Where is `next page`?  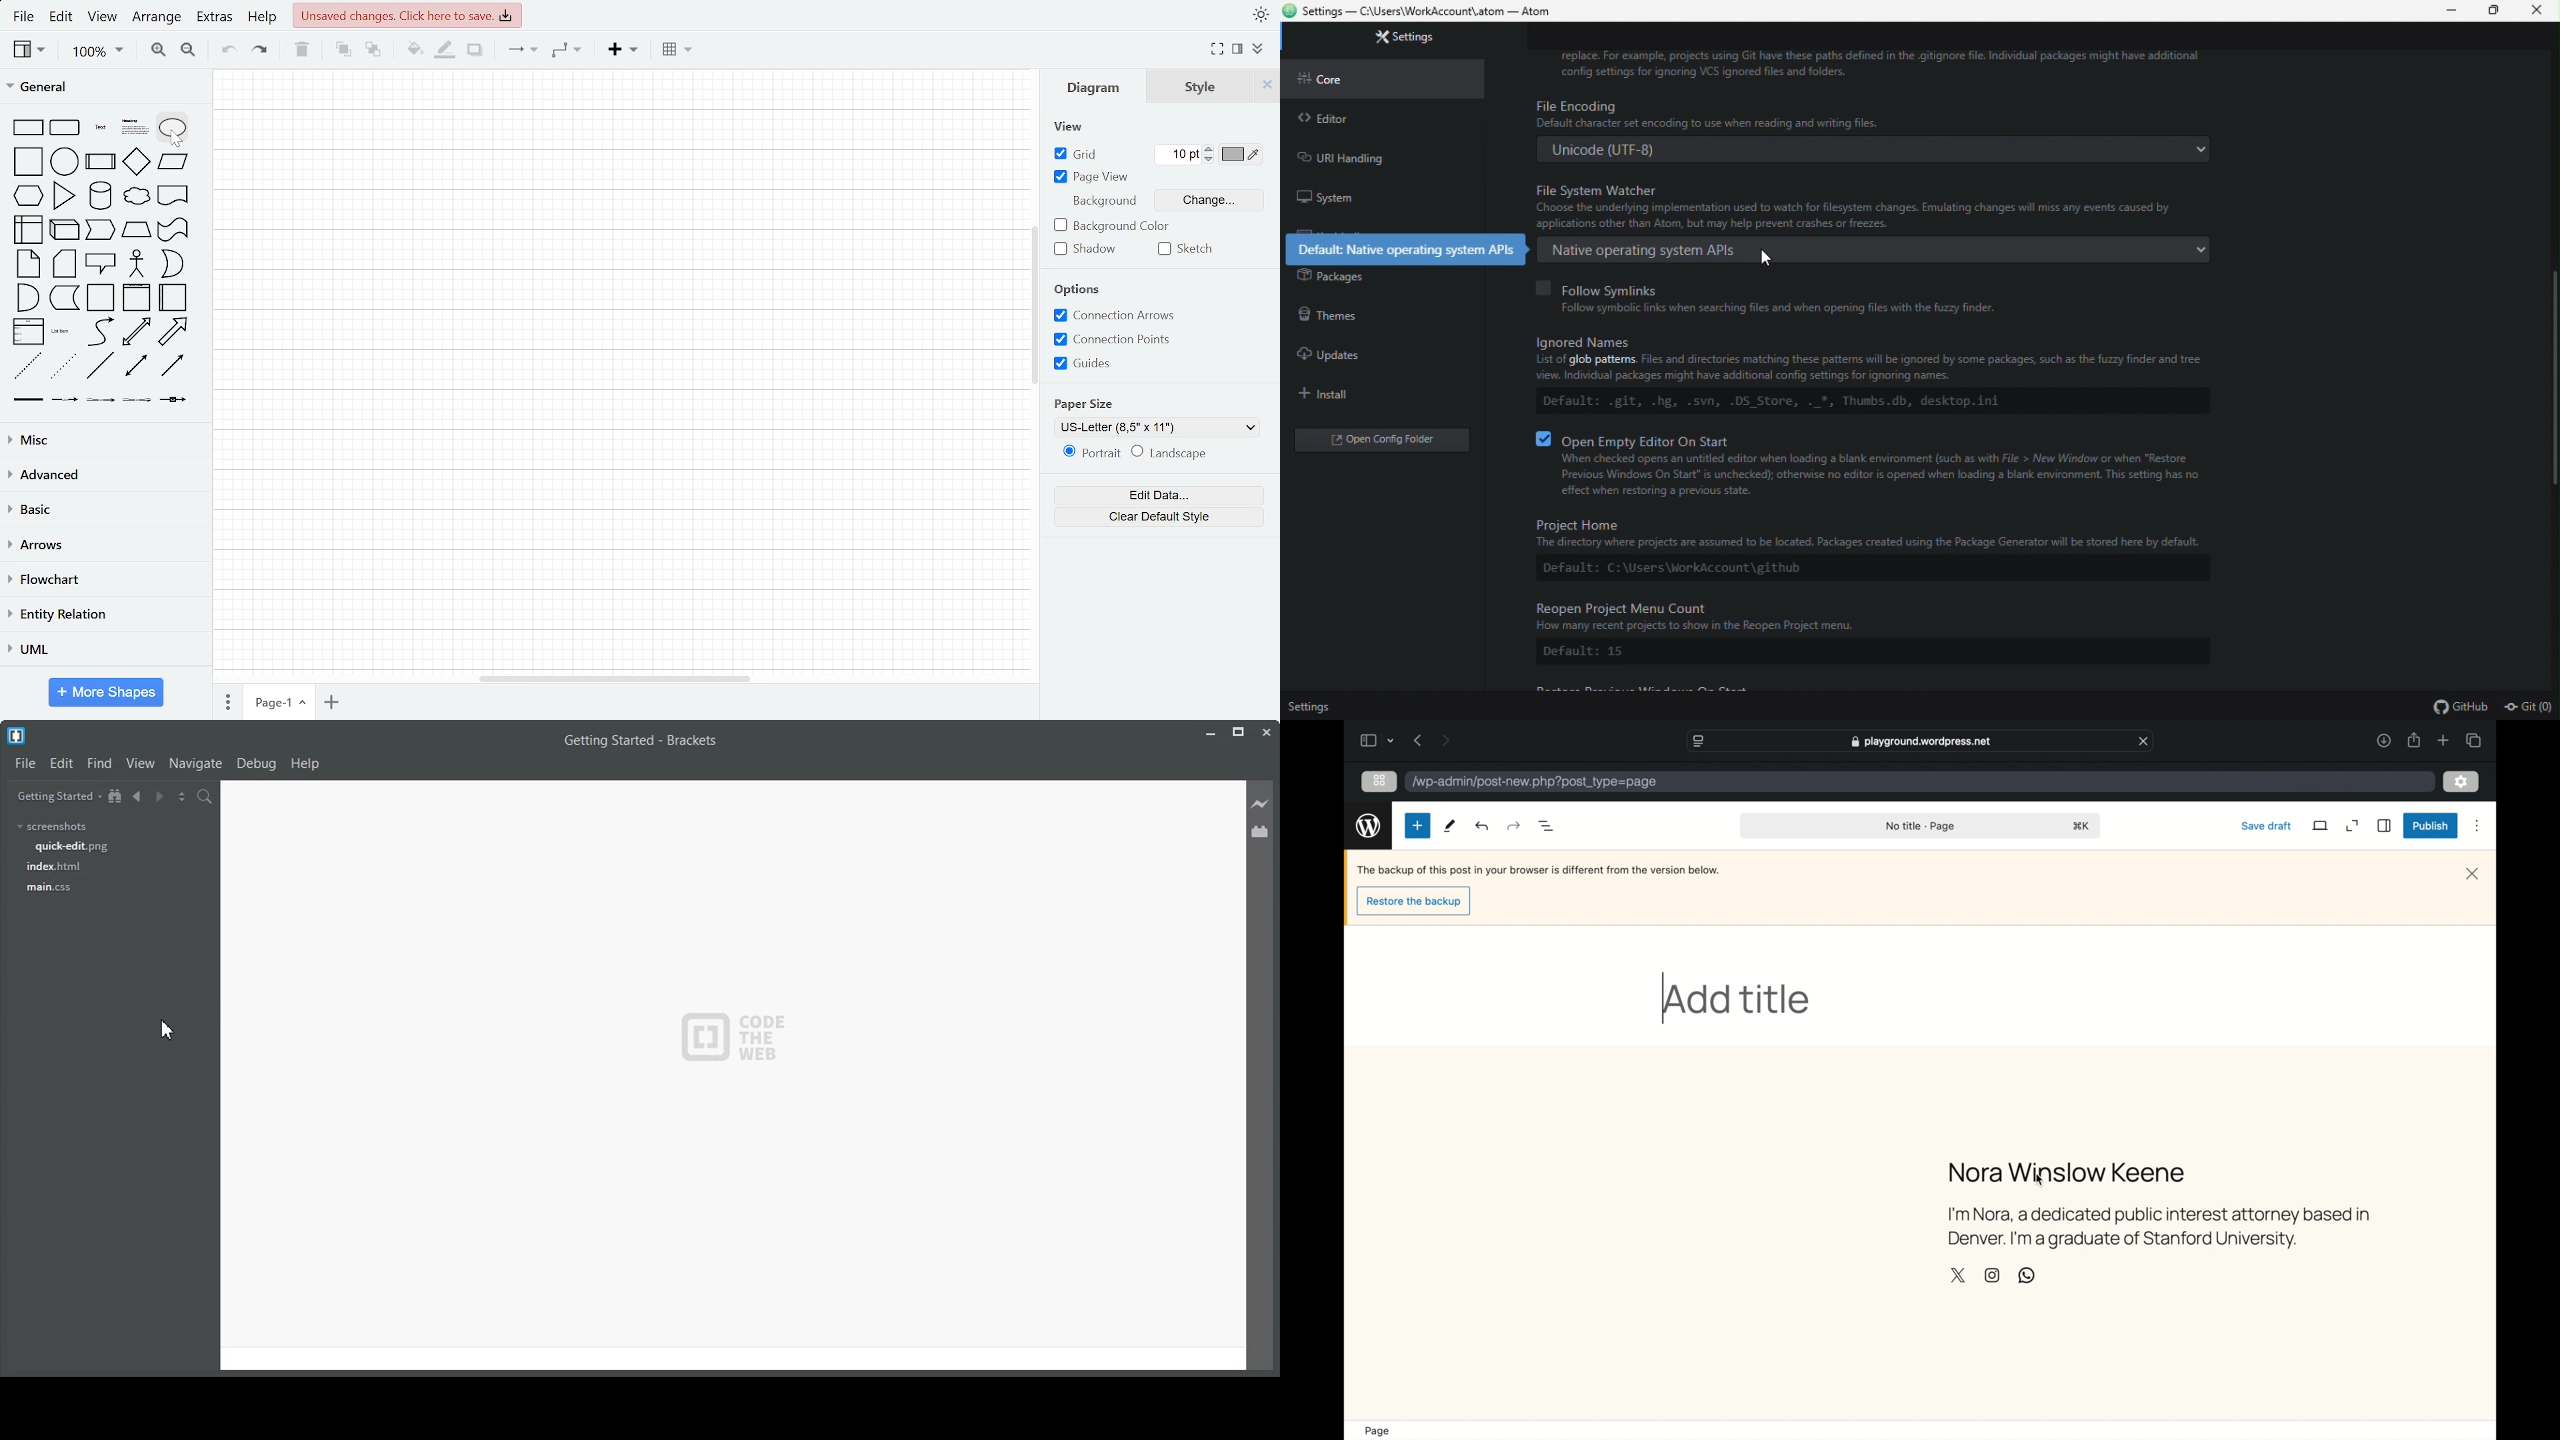 next page is located at coordinates (1447, 739).